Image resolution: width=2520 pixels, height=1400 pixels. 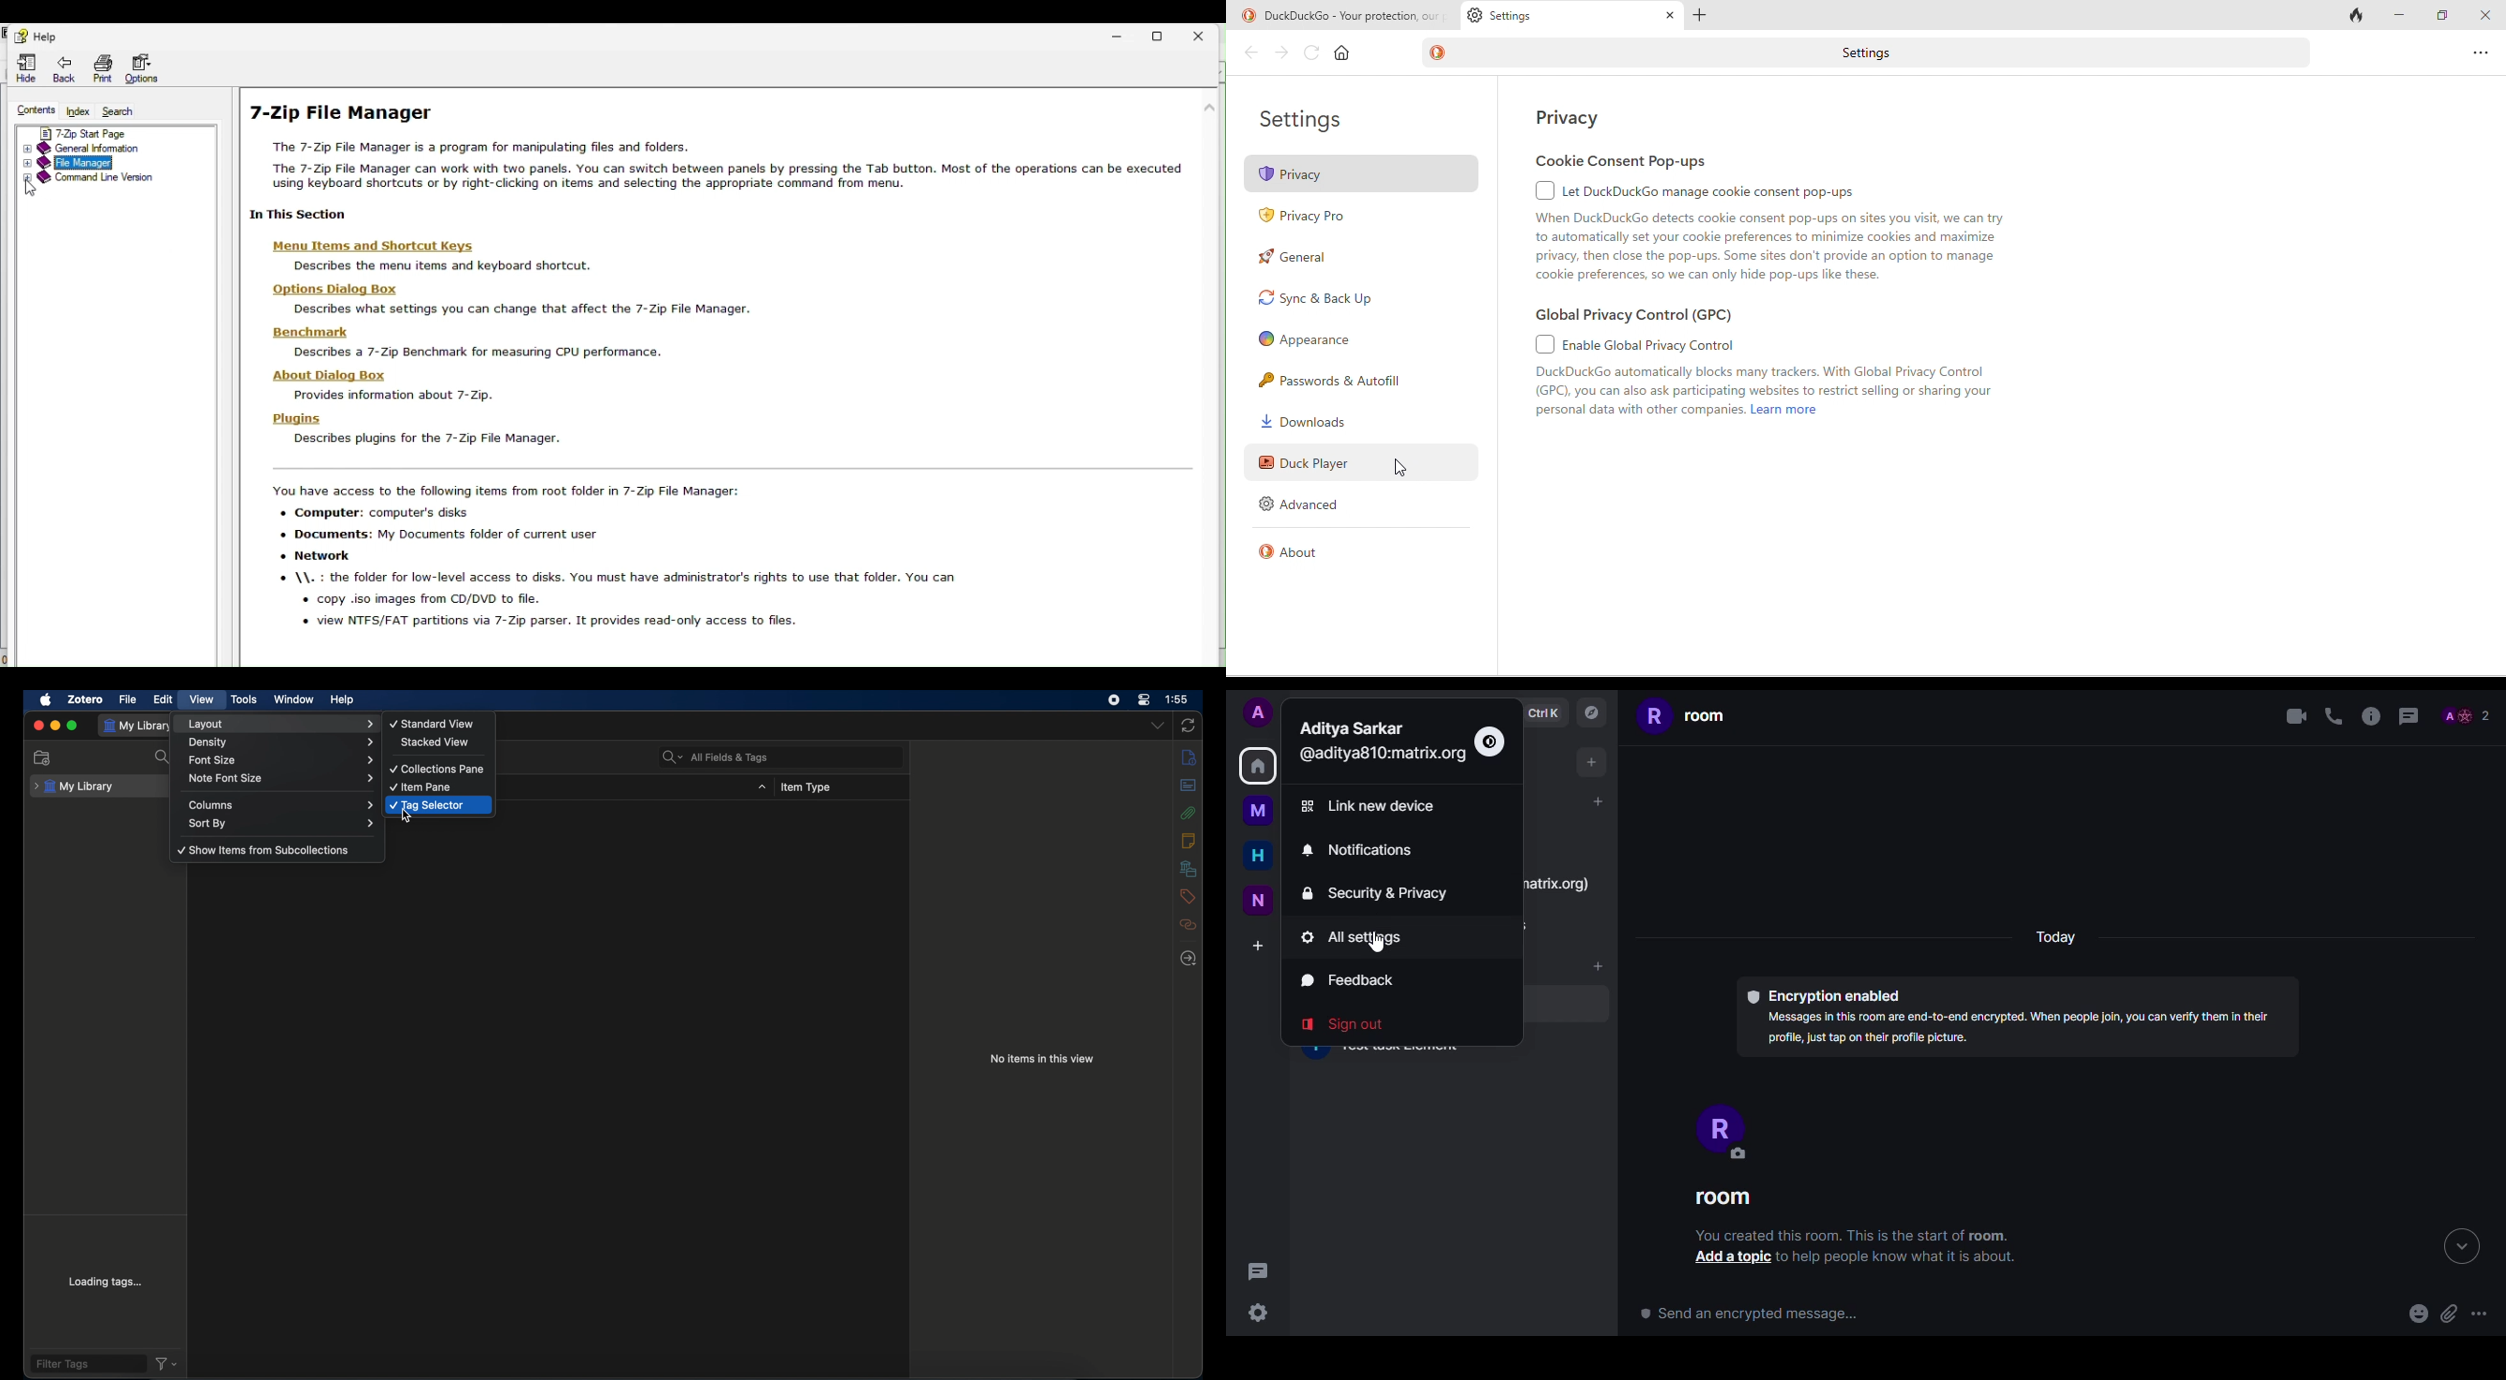 What do you see at coordinates (281, 778) in the screenshot?
I see `note font size` at bounding box center [281, 778].